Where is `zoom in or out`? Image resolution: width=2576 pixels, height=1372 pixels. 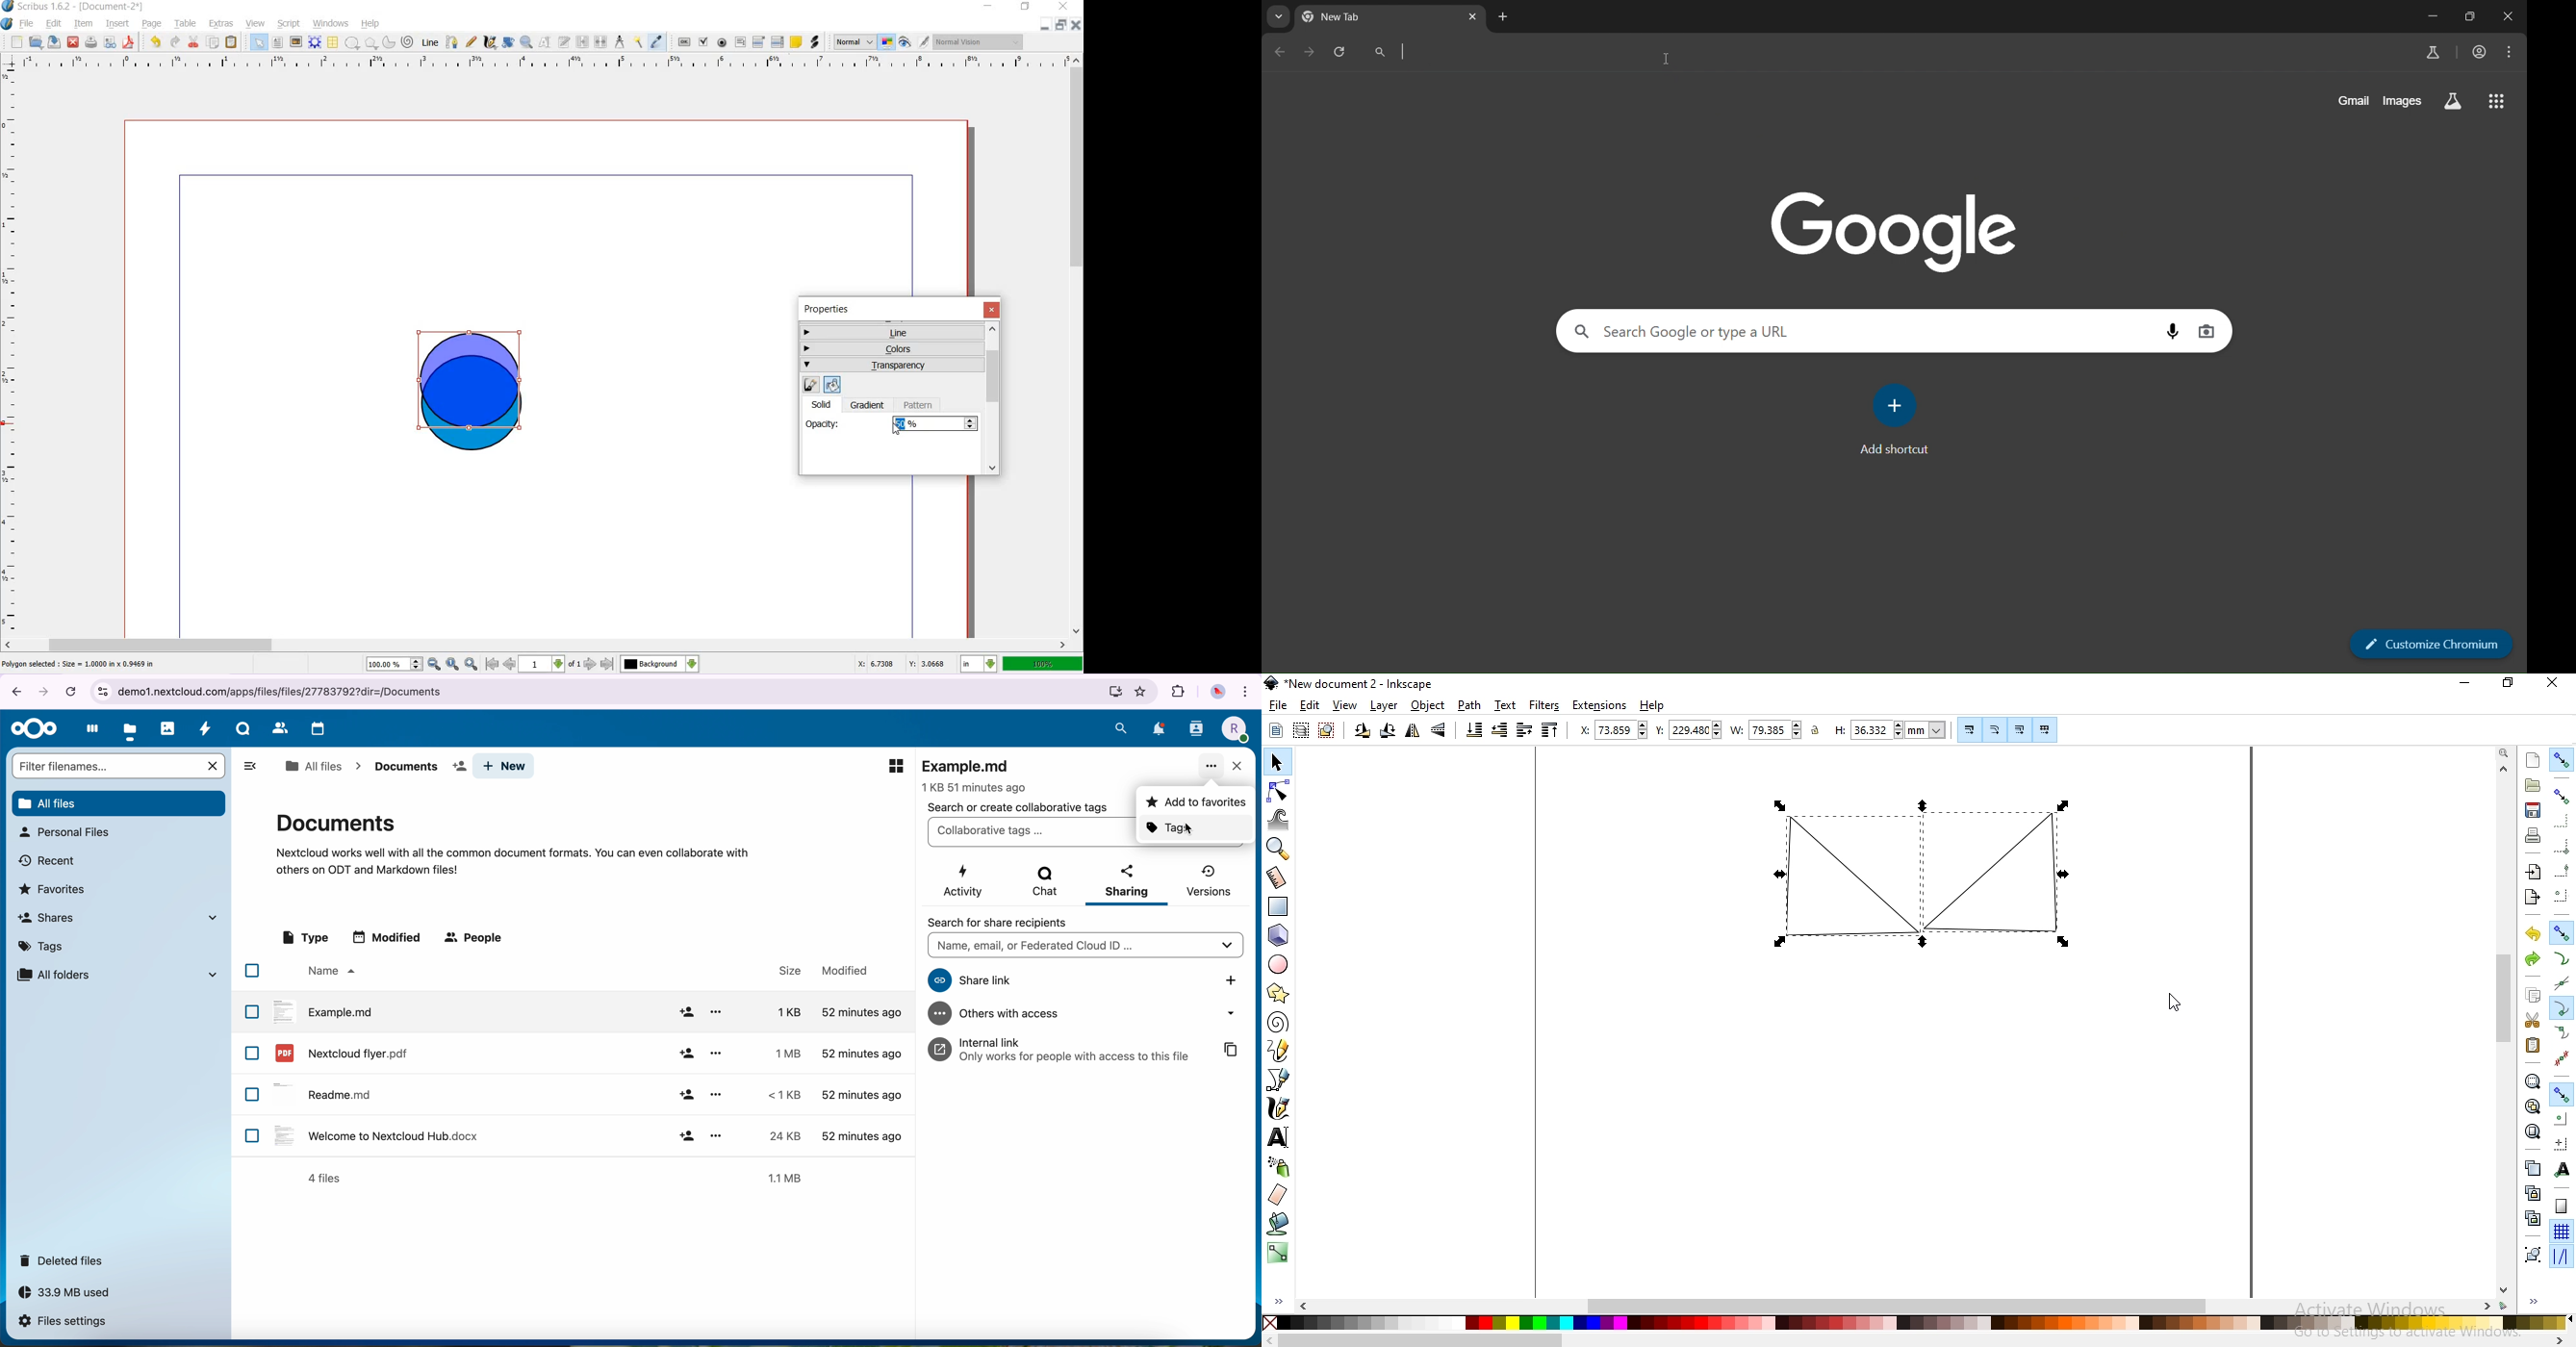 zoom in or out is located at coordinates (526, 44).